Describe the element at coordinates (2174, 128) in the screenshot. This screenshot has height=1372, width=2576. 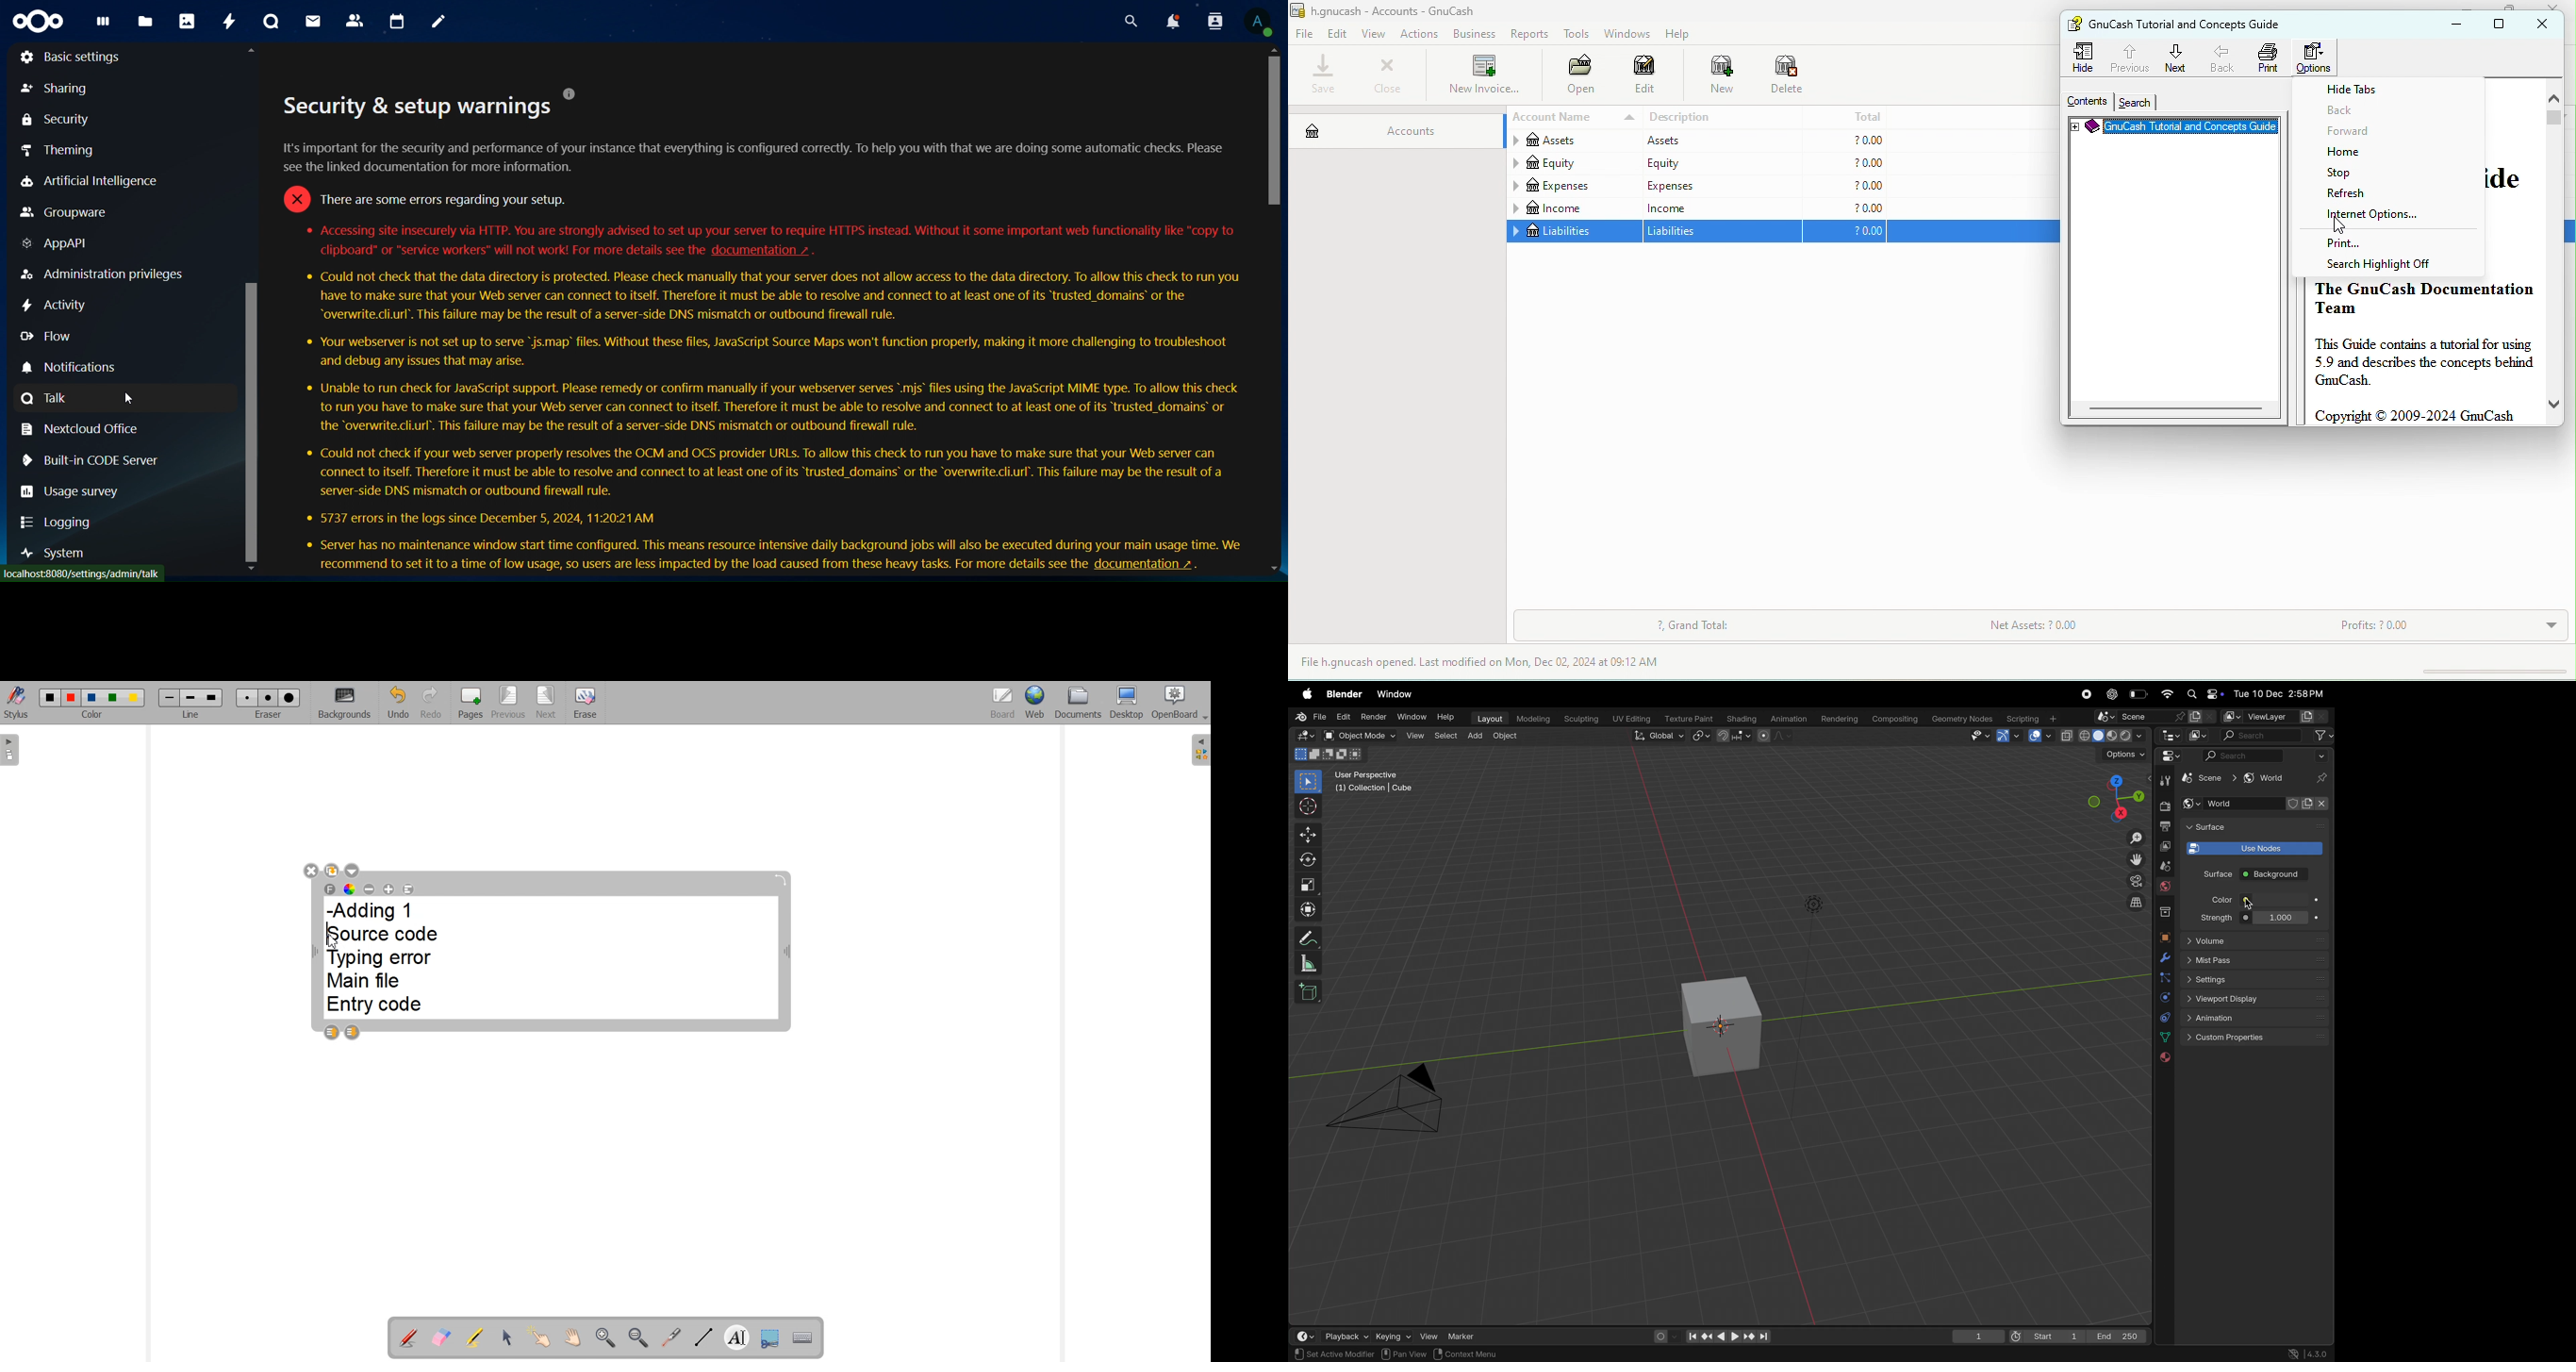
I see `gnu cash tutorial concepts guid` at that location.